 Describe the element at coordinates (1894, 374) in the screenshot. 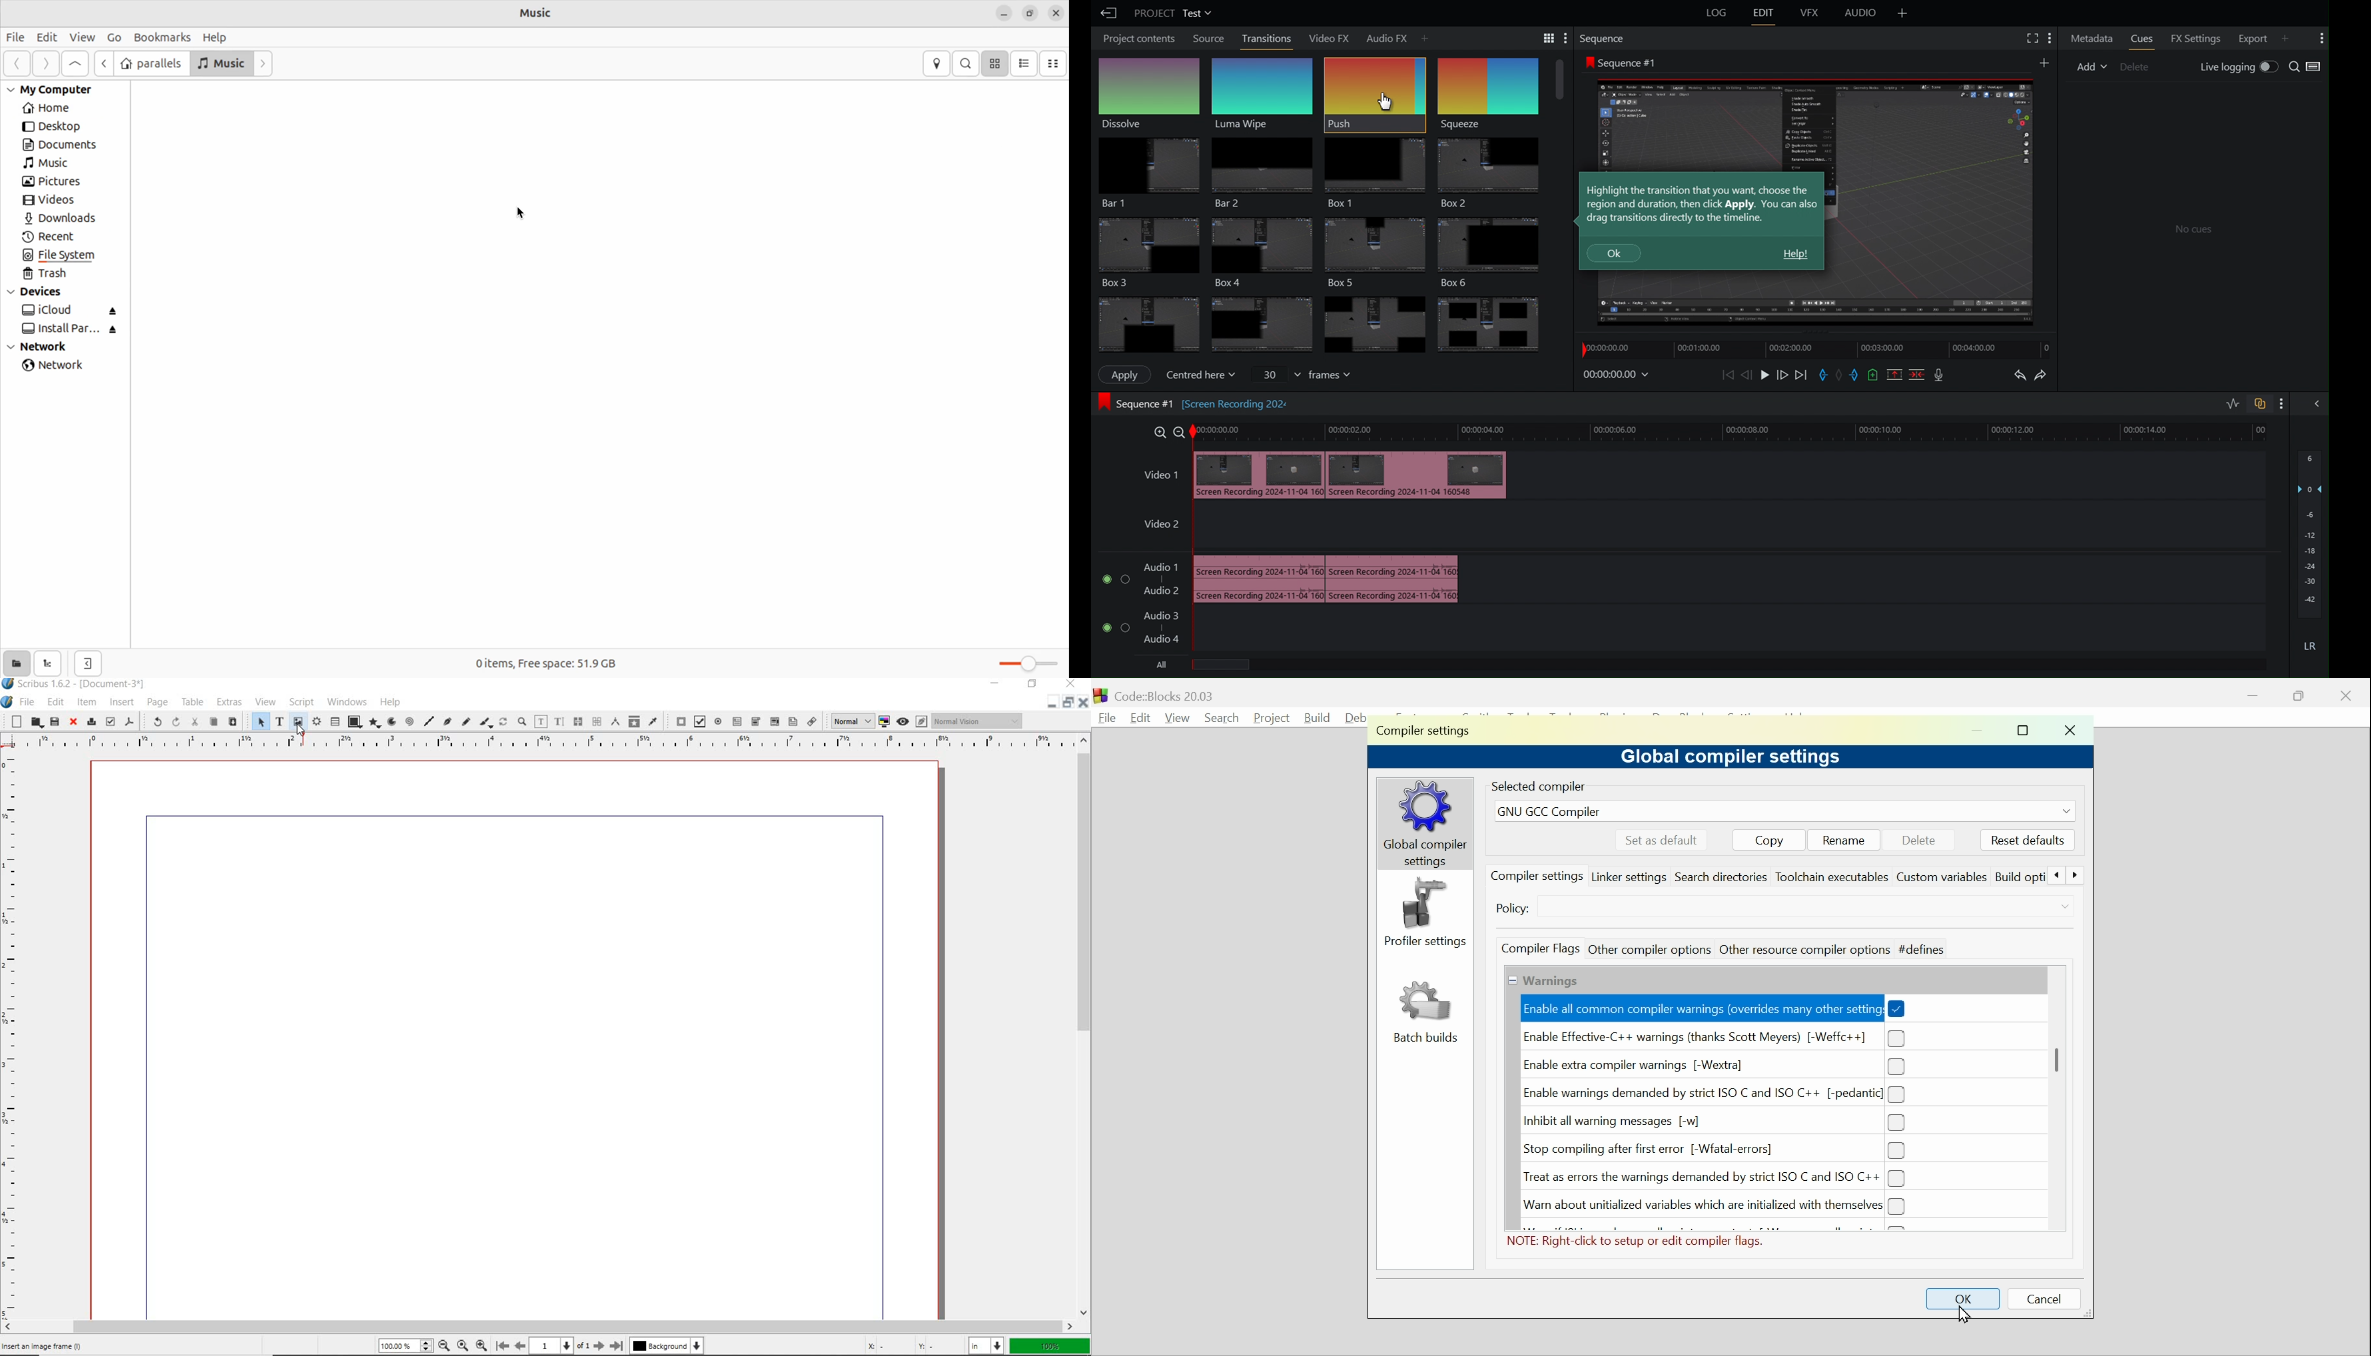

I see `Remove Selected Part` at that location.